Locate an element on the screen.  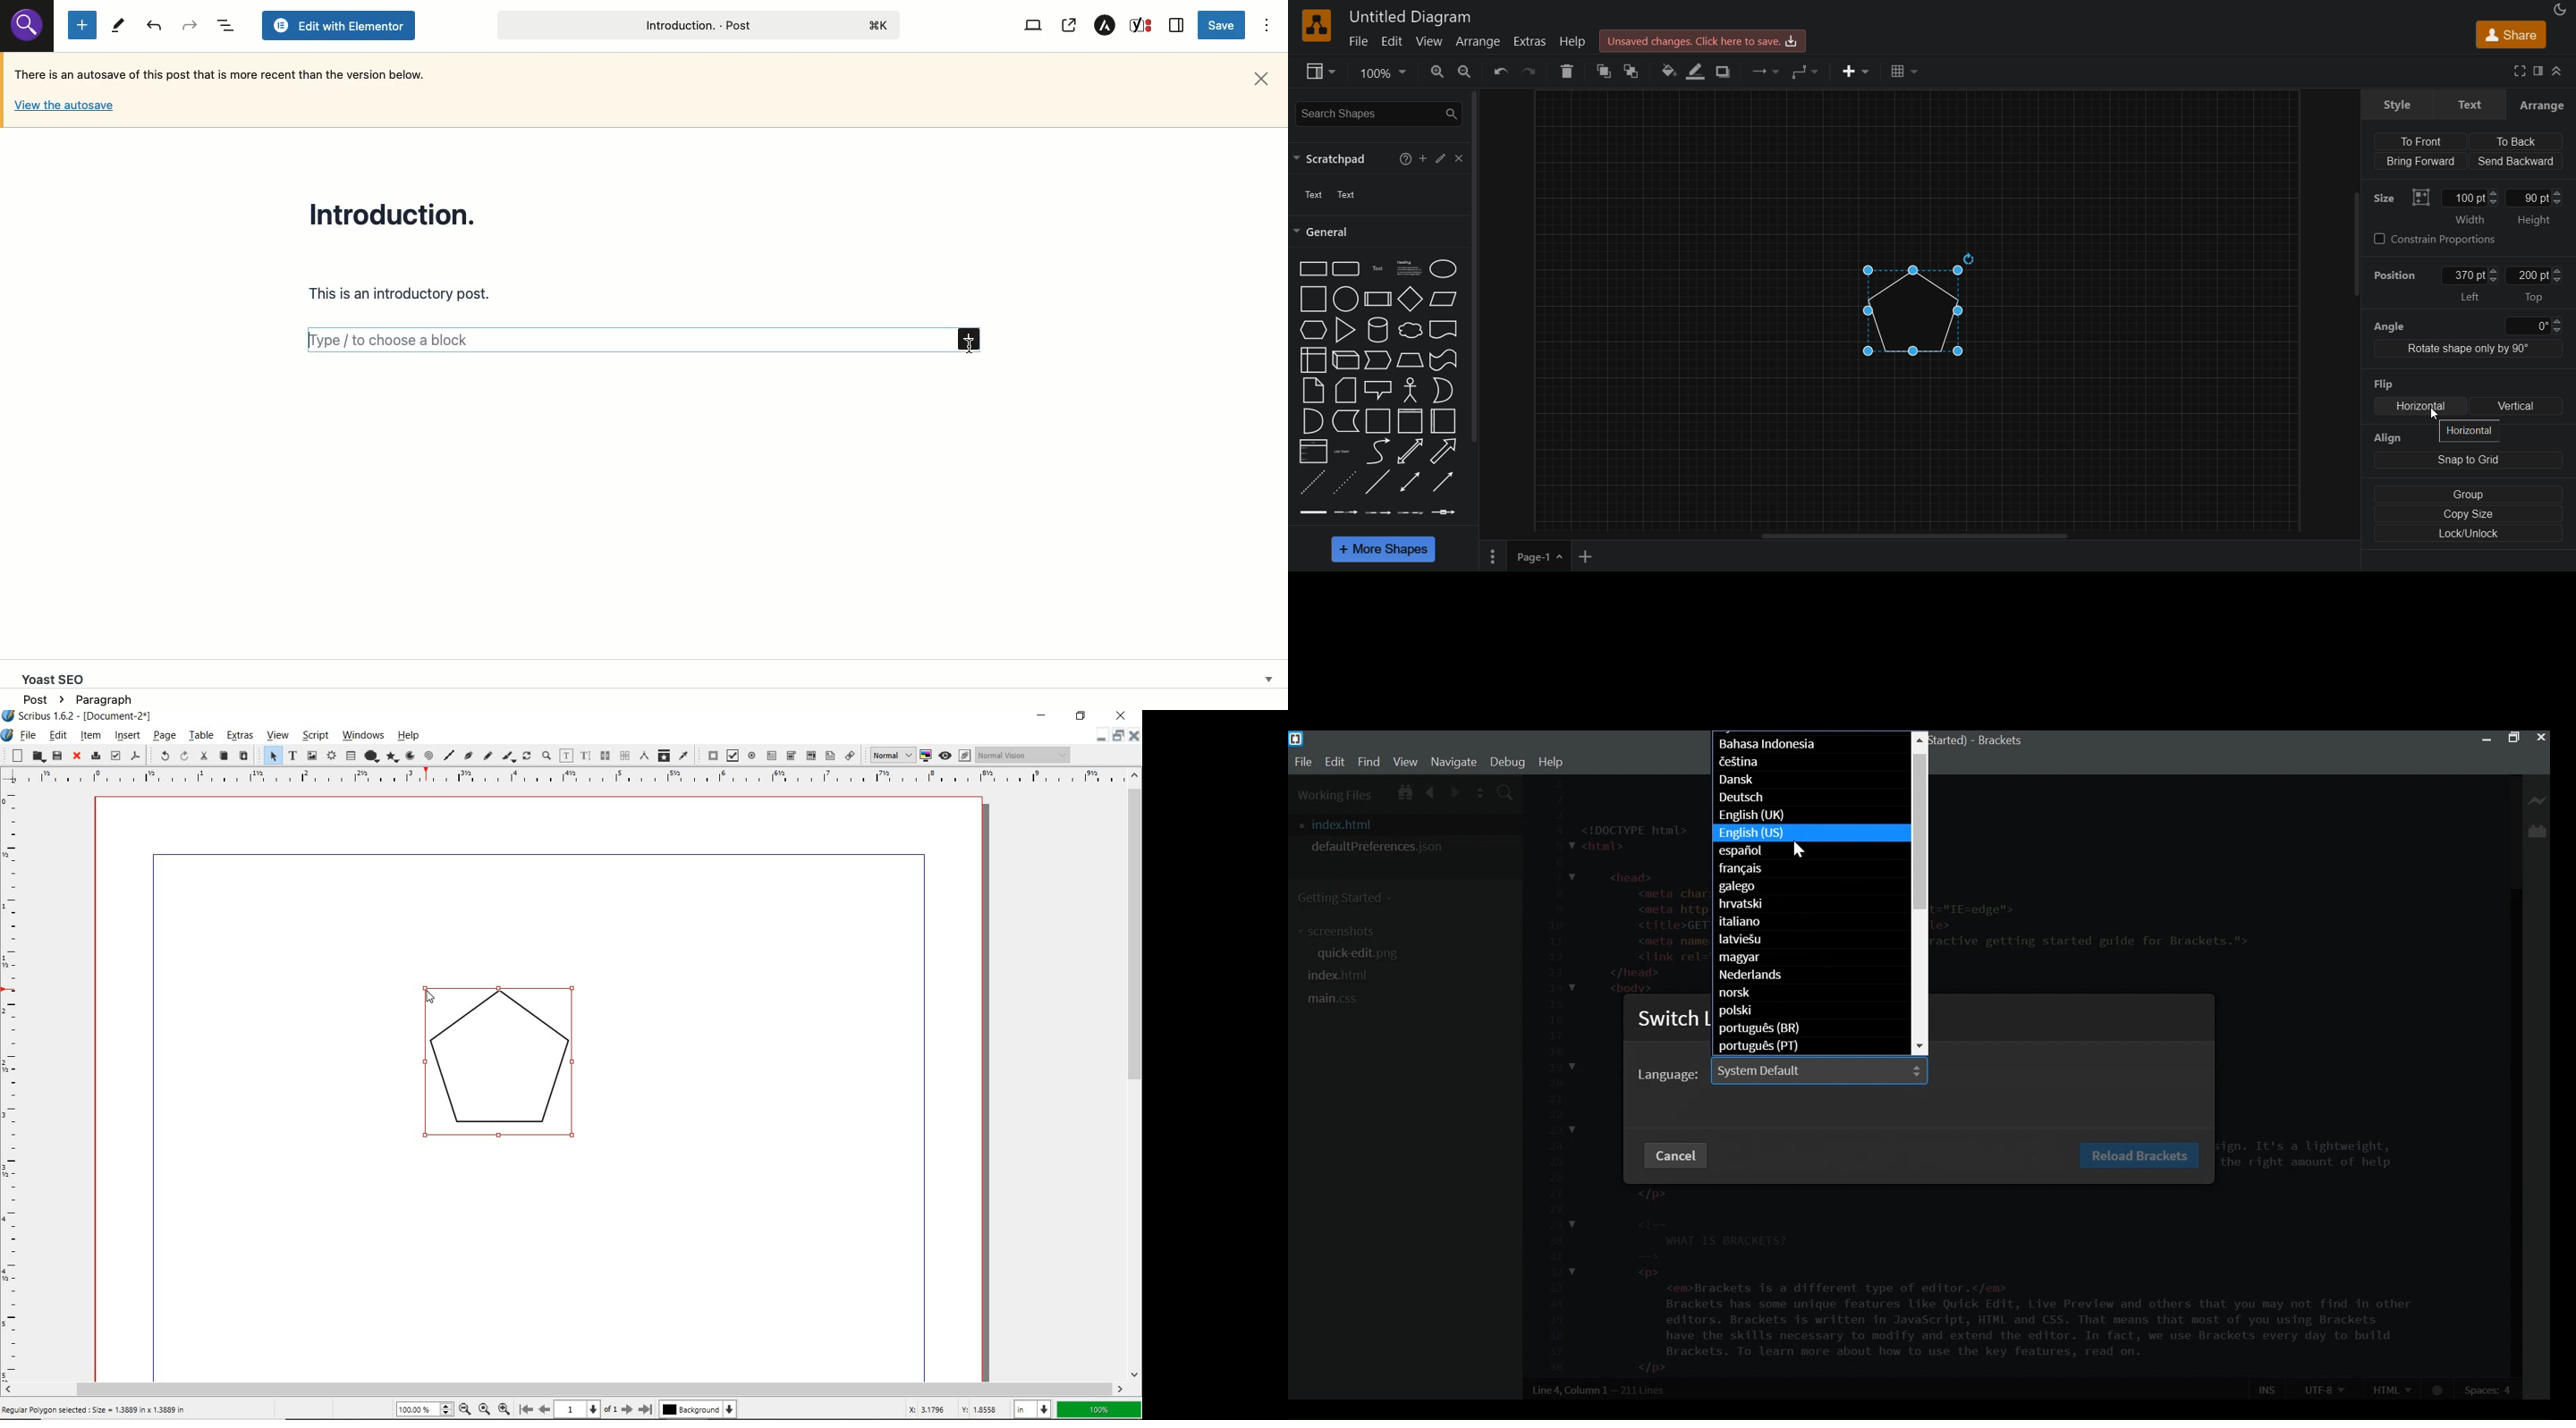
Vertical Scroll bar is located at coordinates (1921, 832).